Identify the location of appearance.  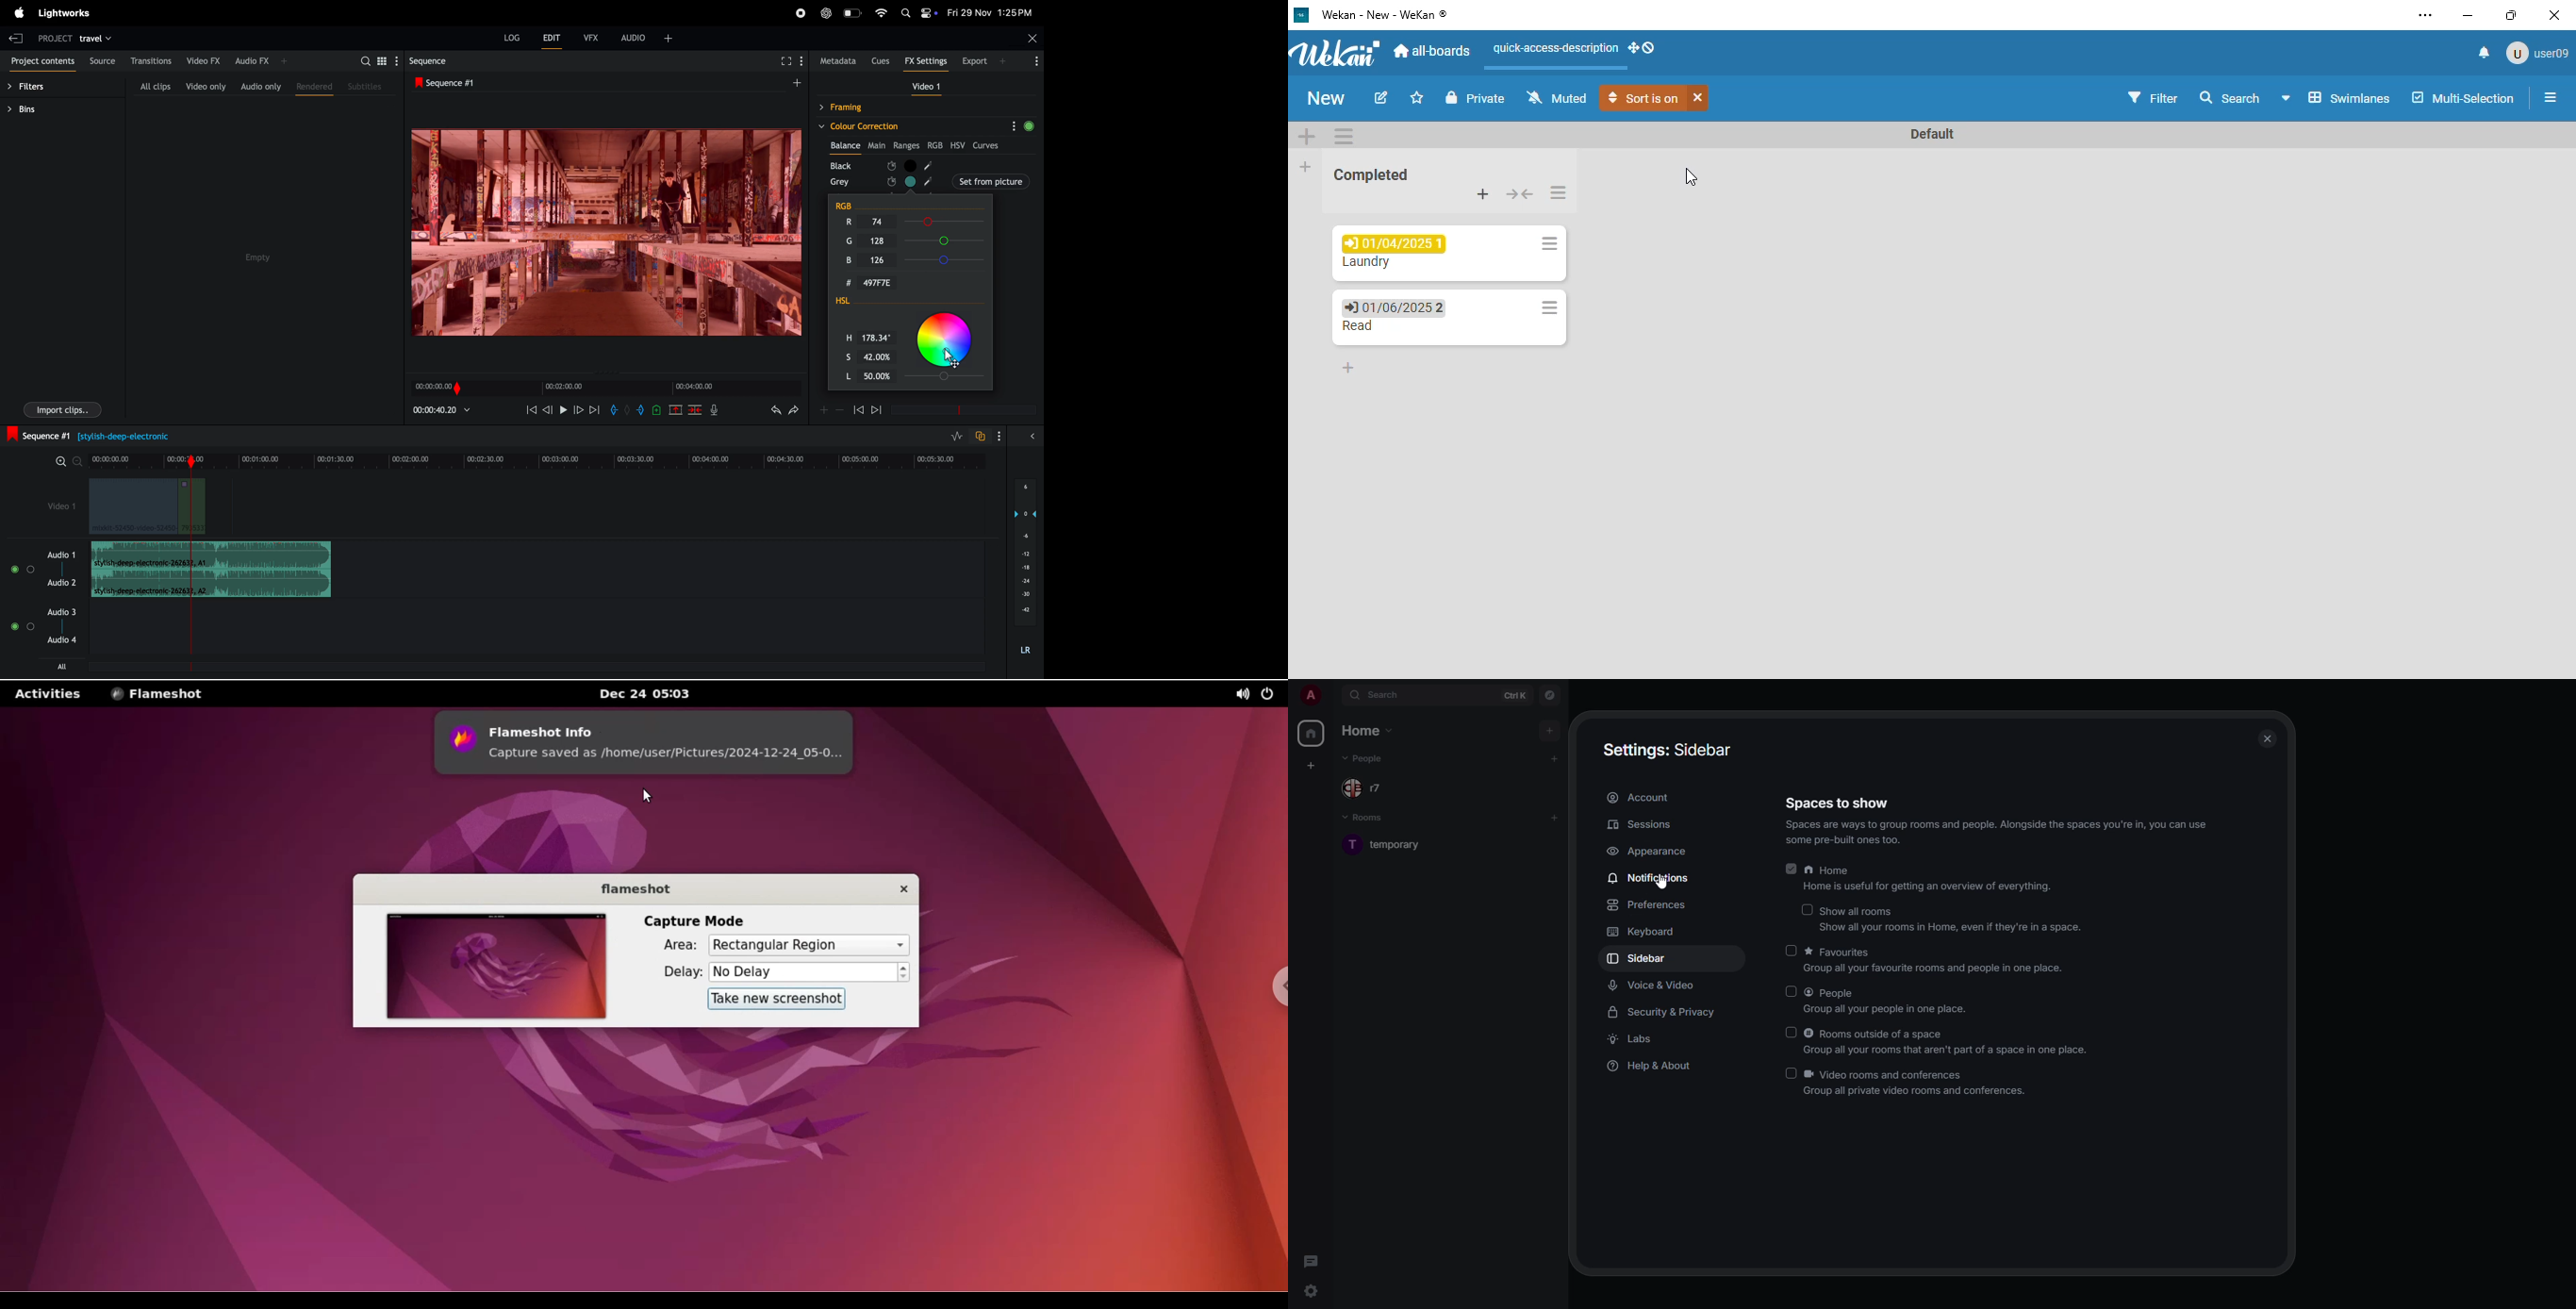
(1652, 852).